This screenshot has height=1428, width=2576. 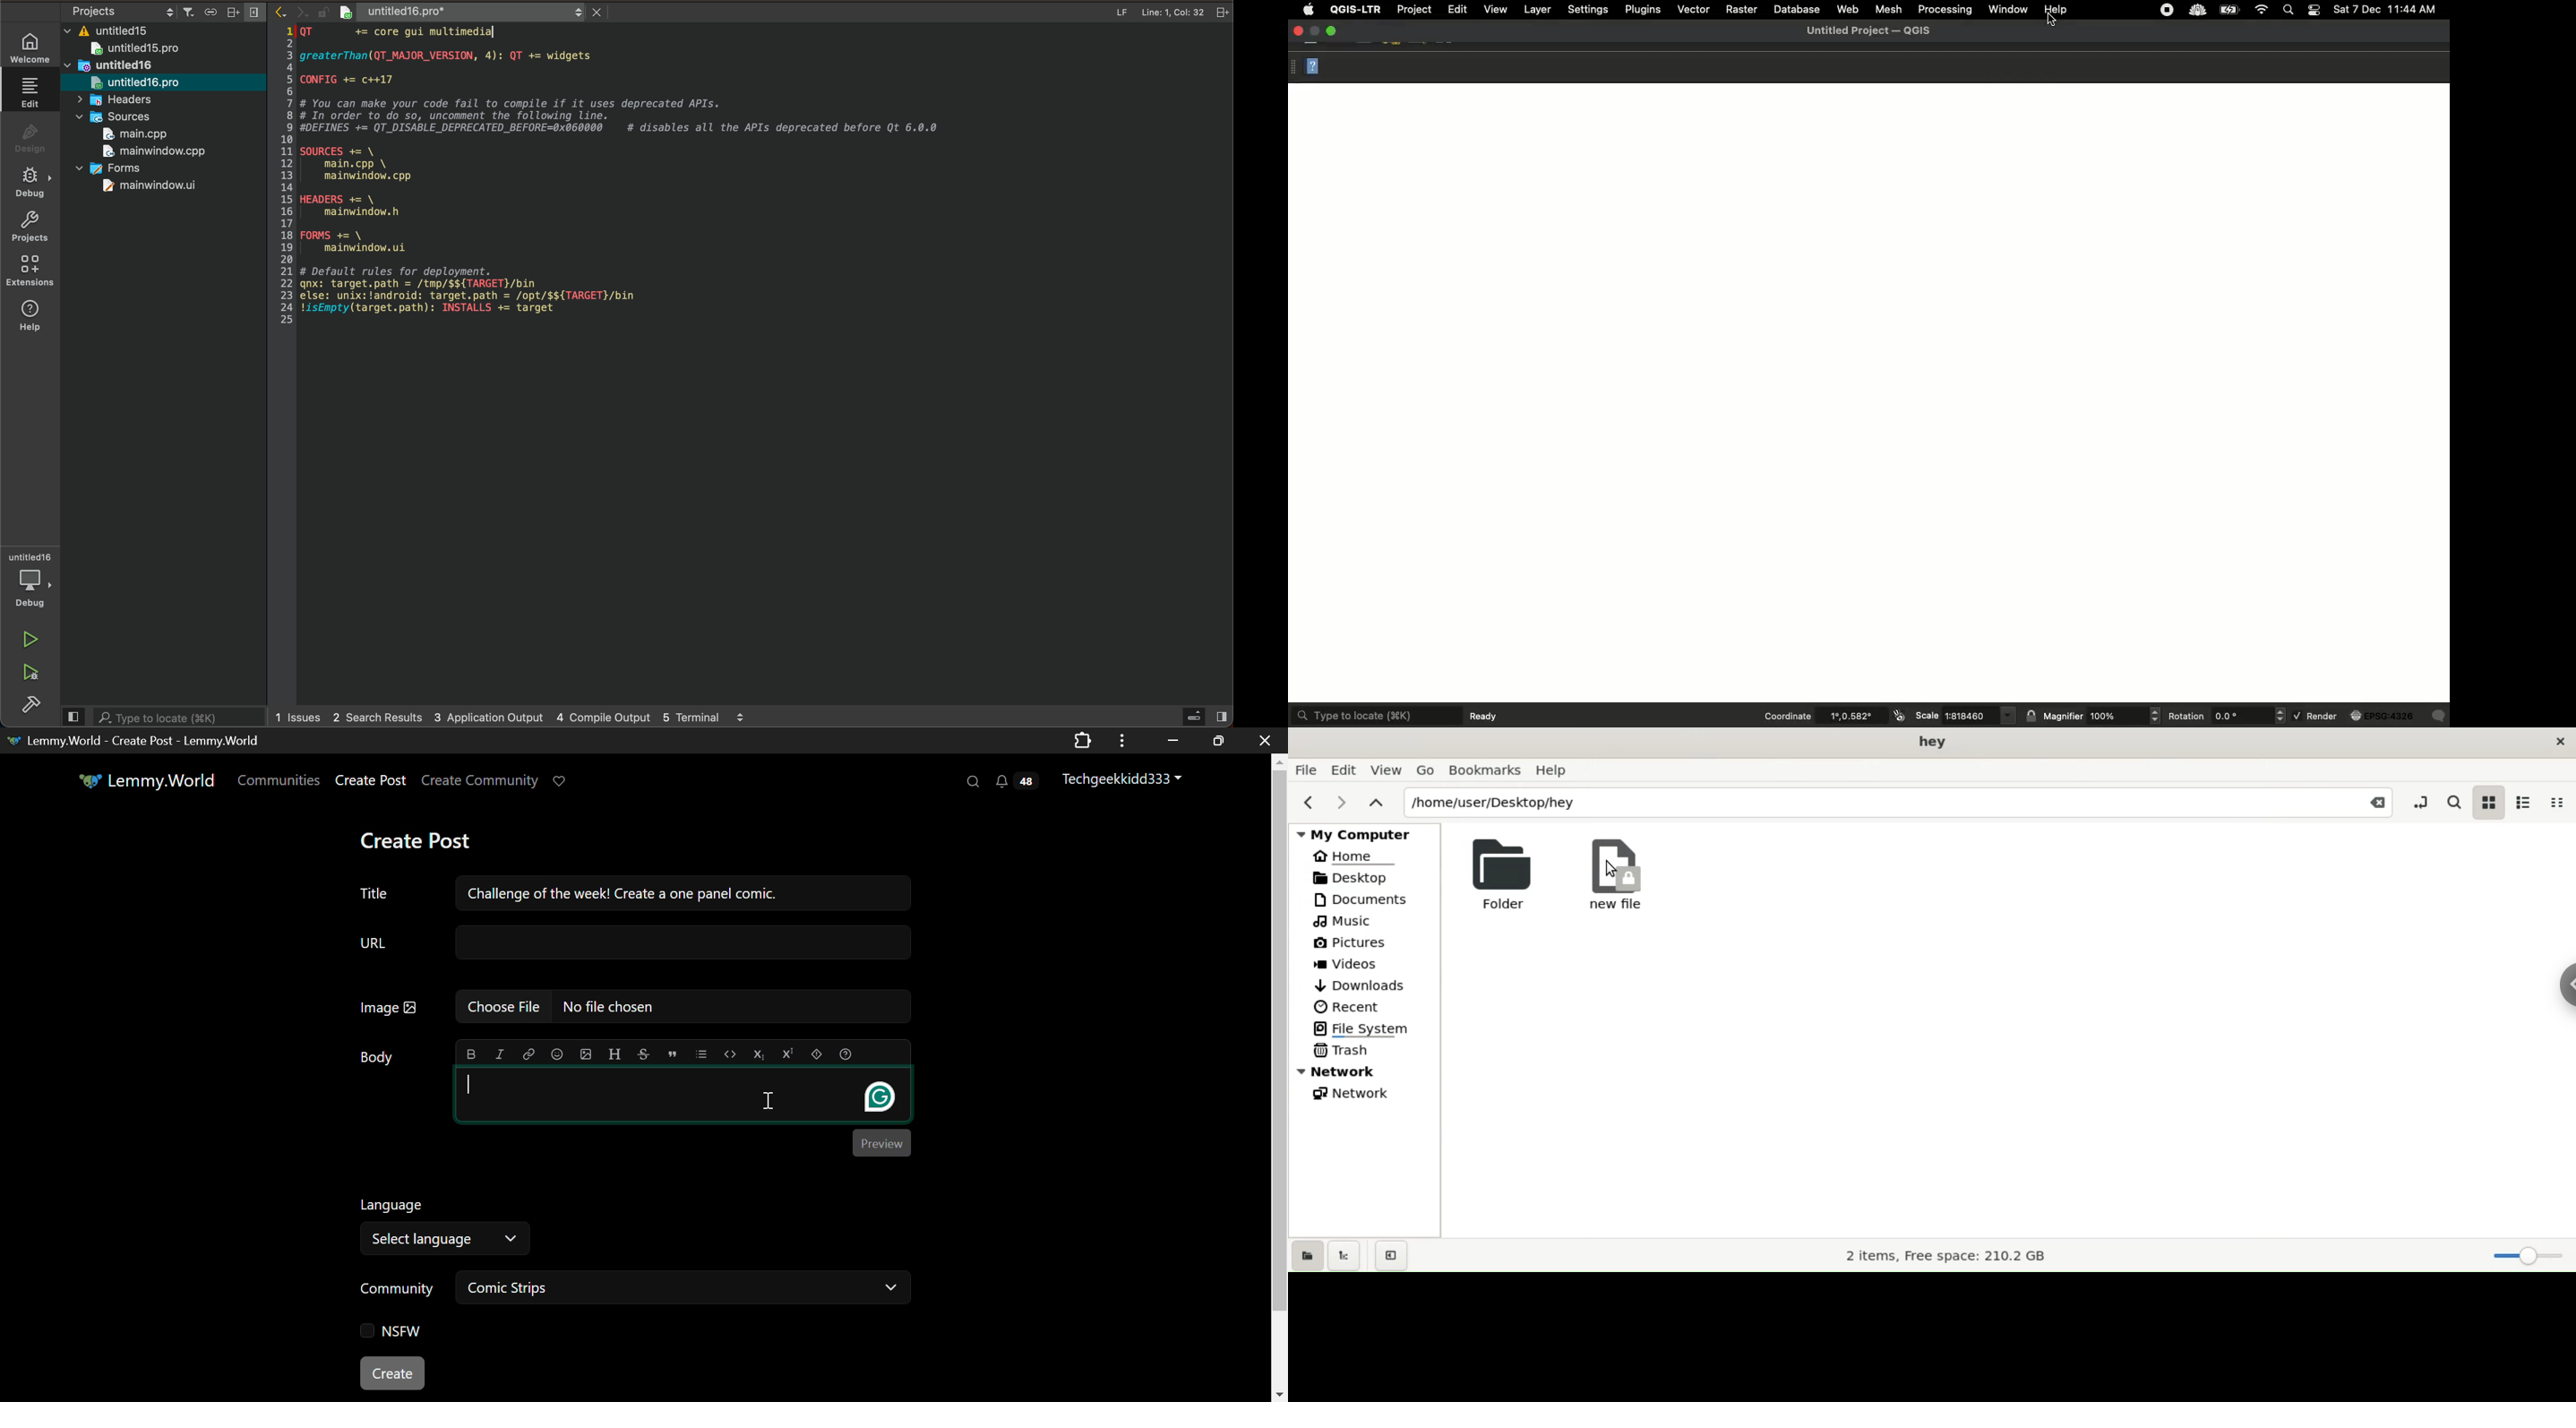 I want to click on Vertical Scroll Bar, so click(x=1280, y=1084).